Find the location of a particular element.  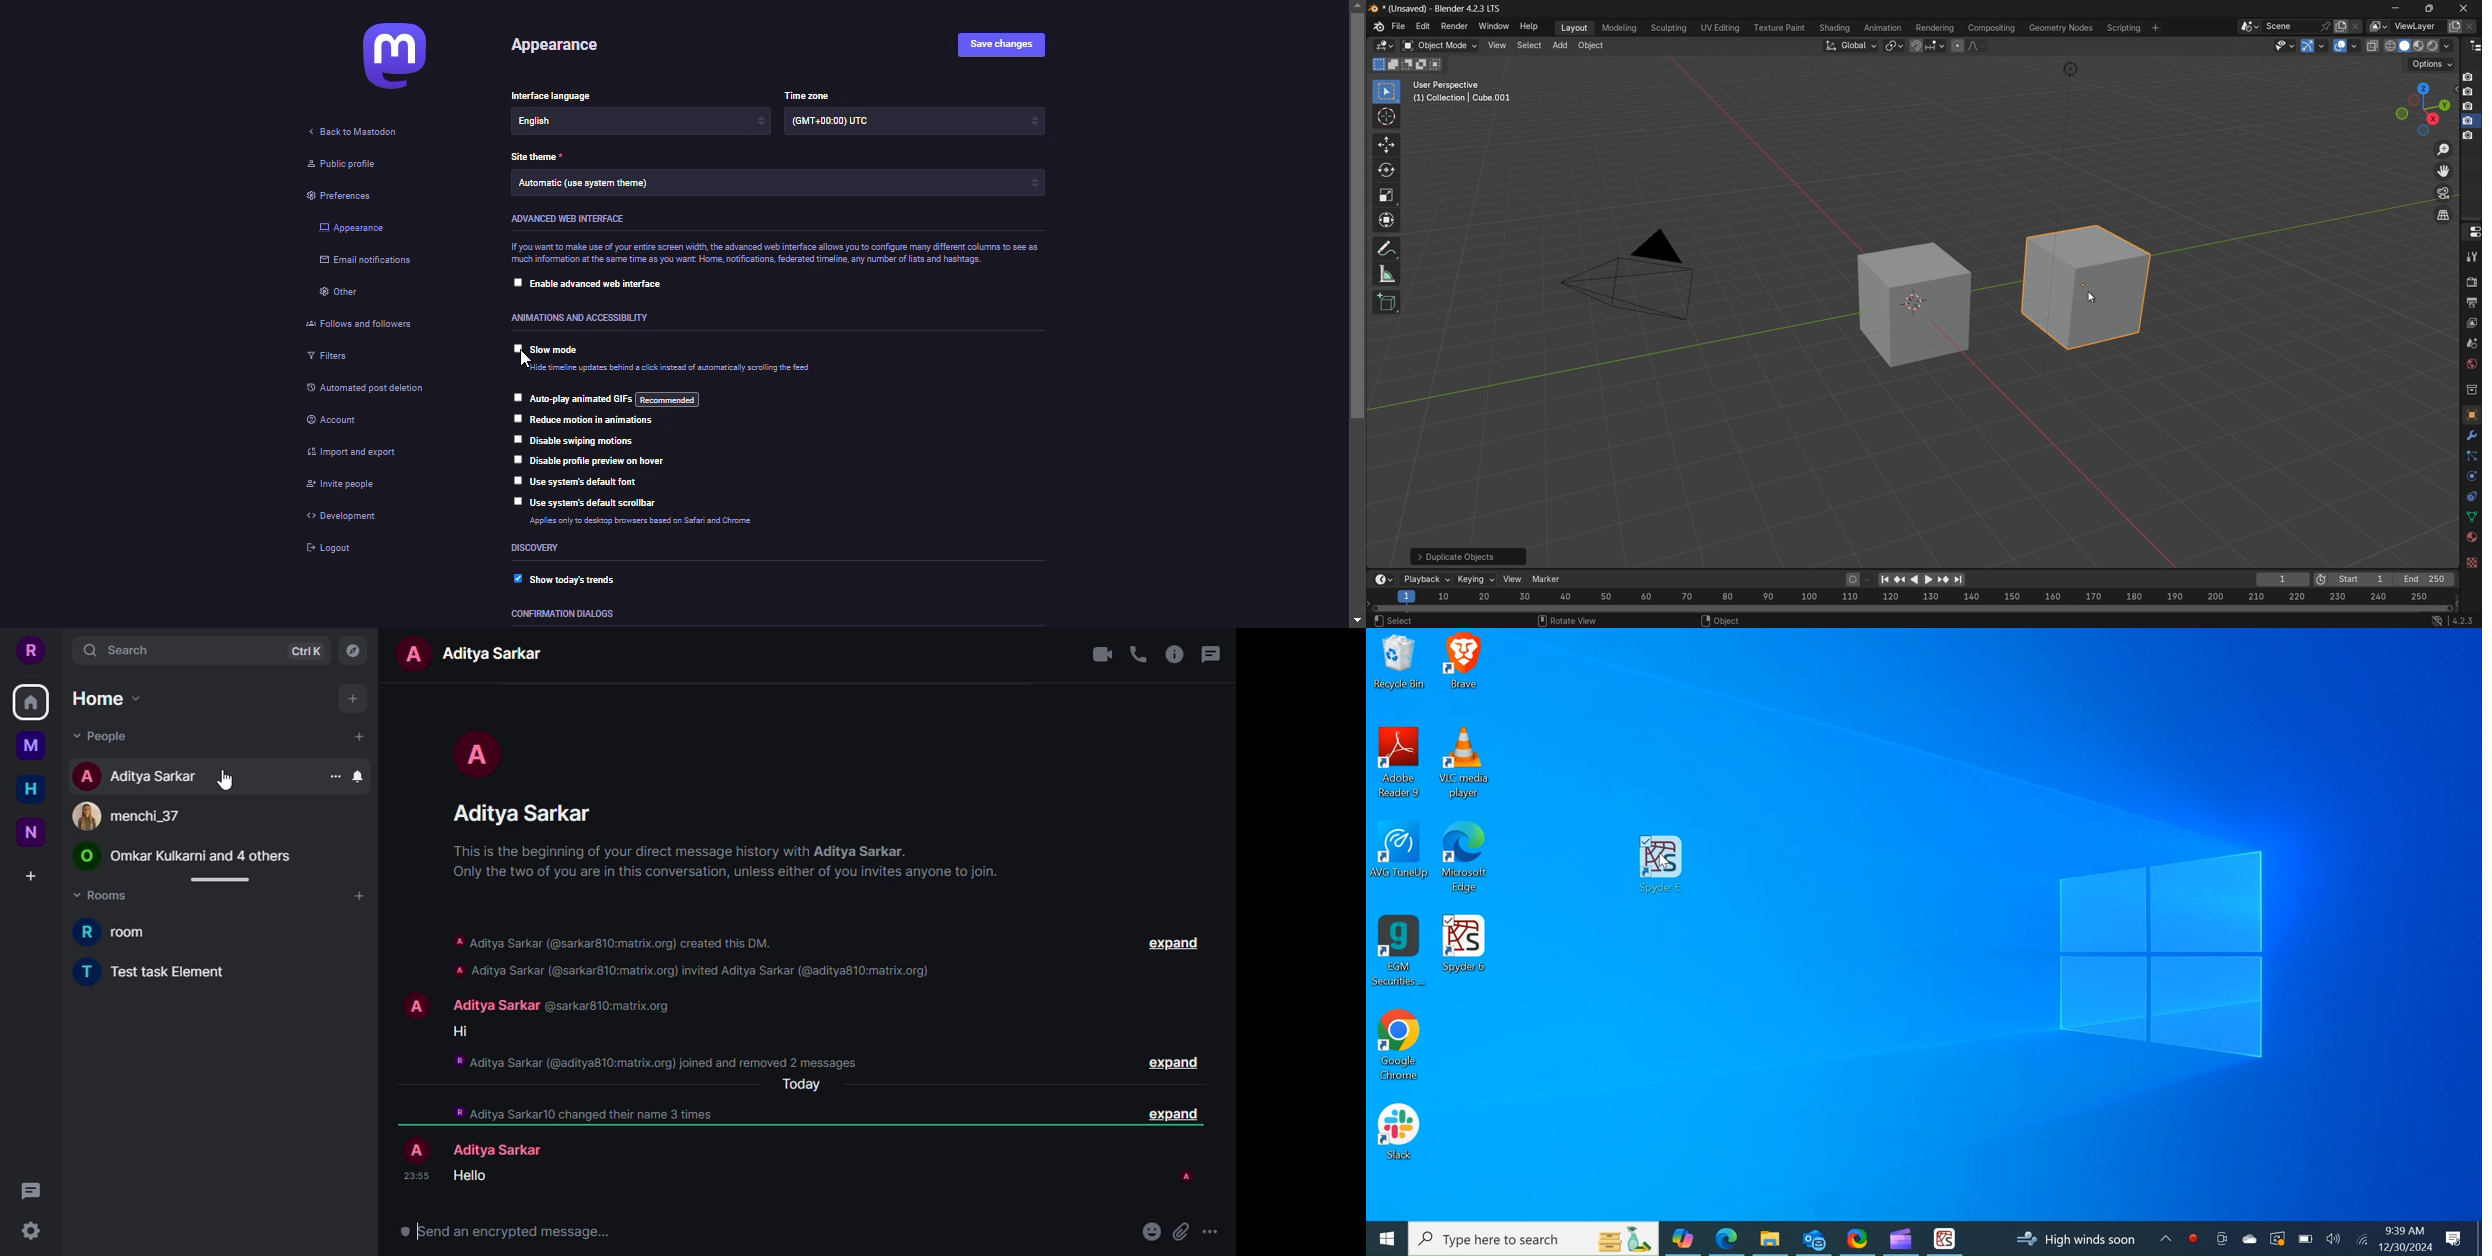

slow mode is located at coordinates (565, 351).